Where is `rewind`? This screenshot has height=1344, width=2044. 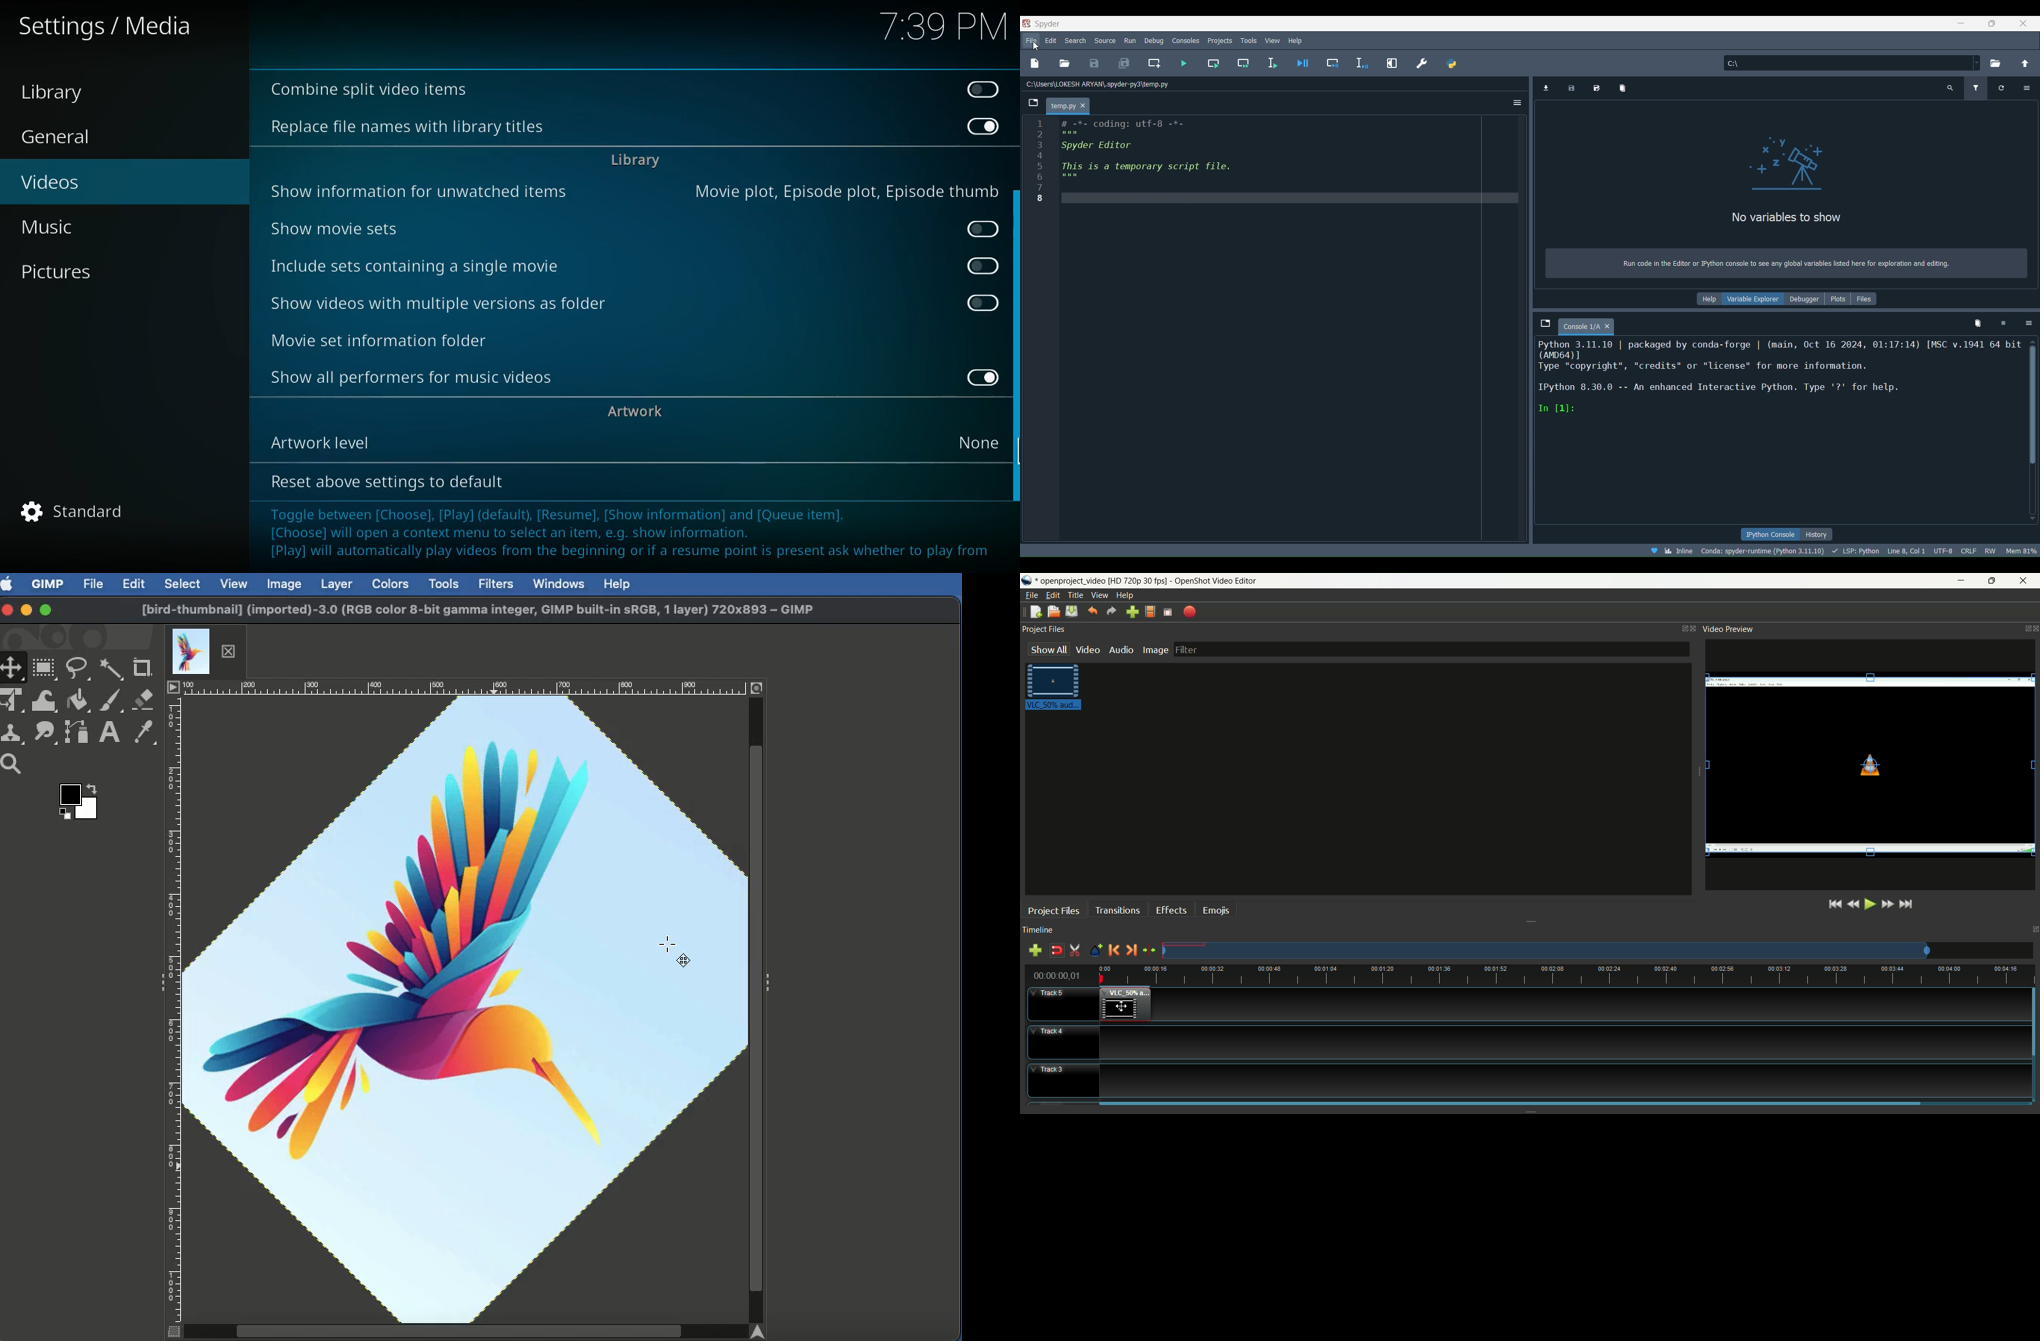
rewind is located at coordinates (1854, 904).